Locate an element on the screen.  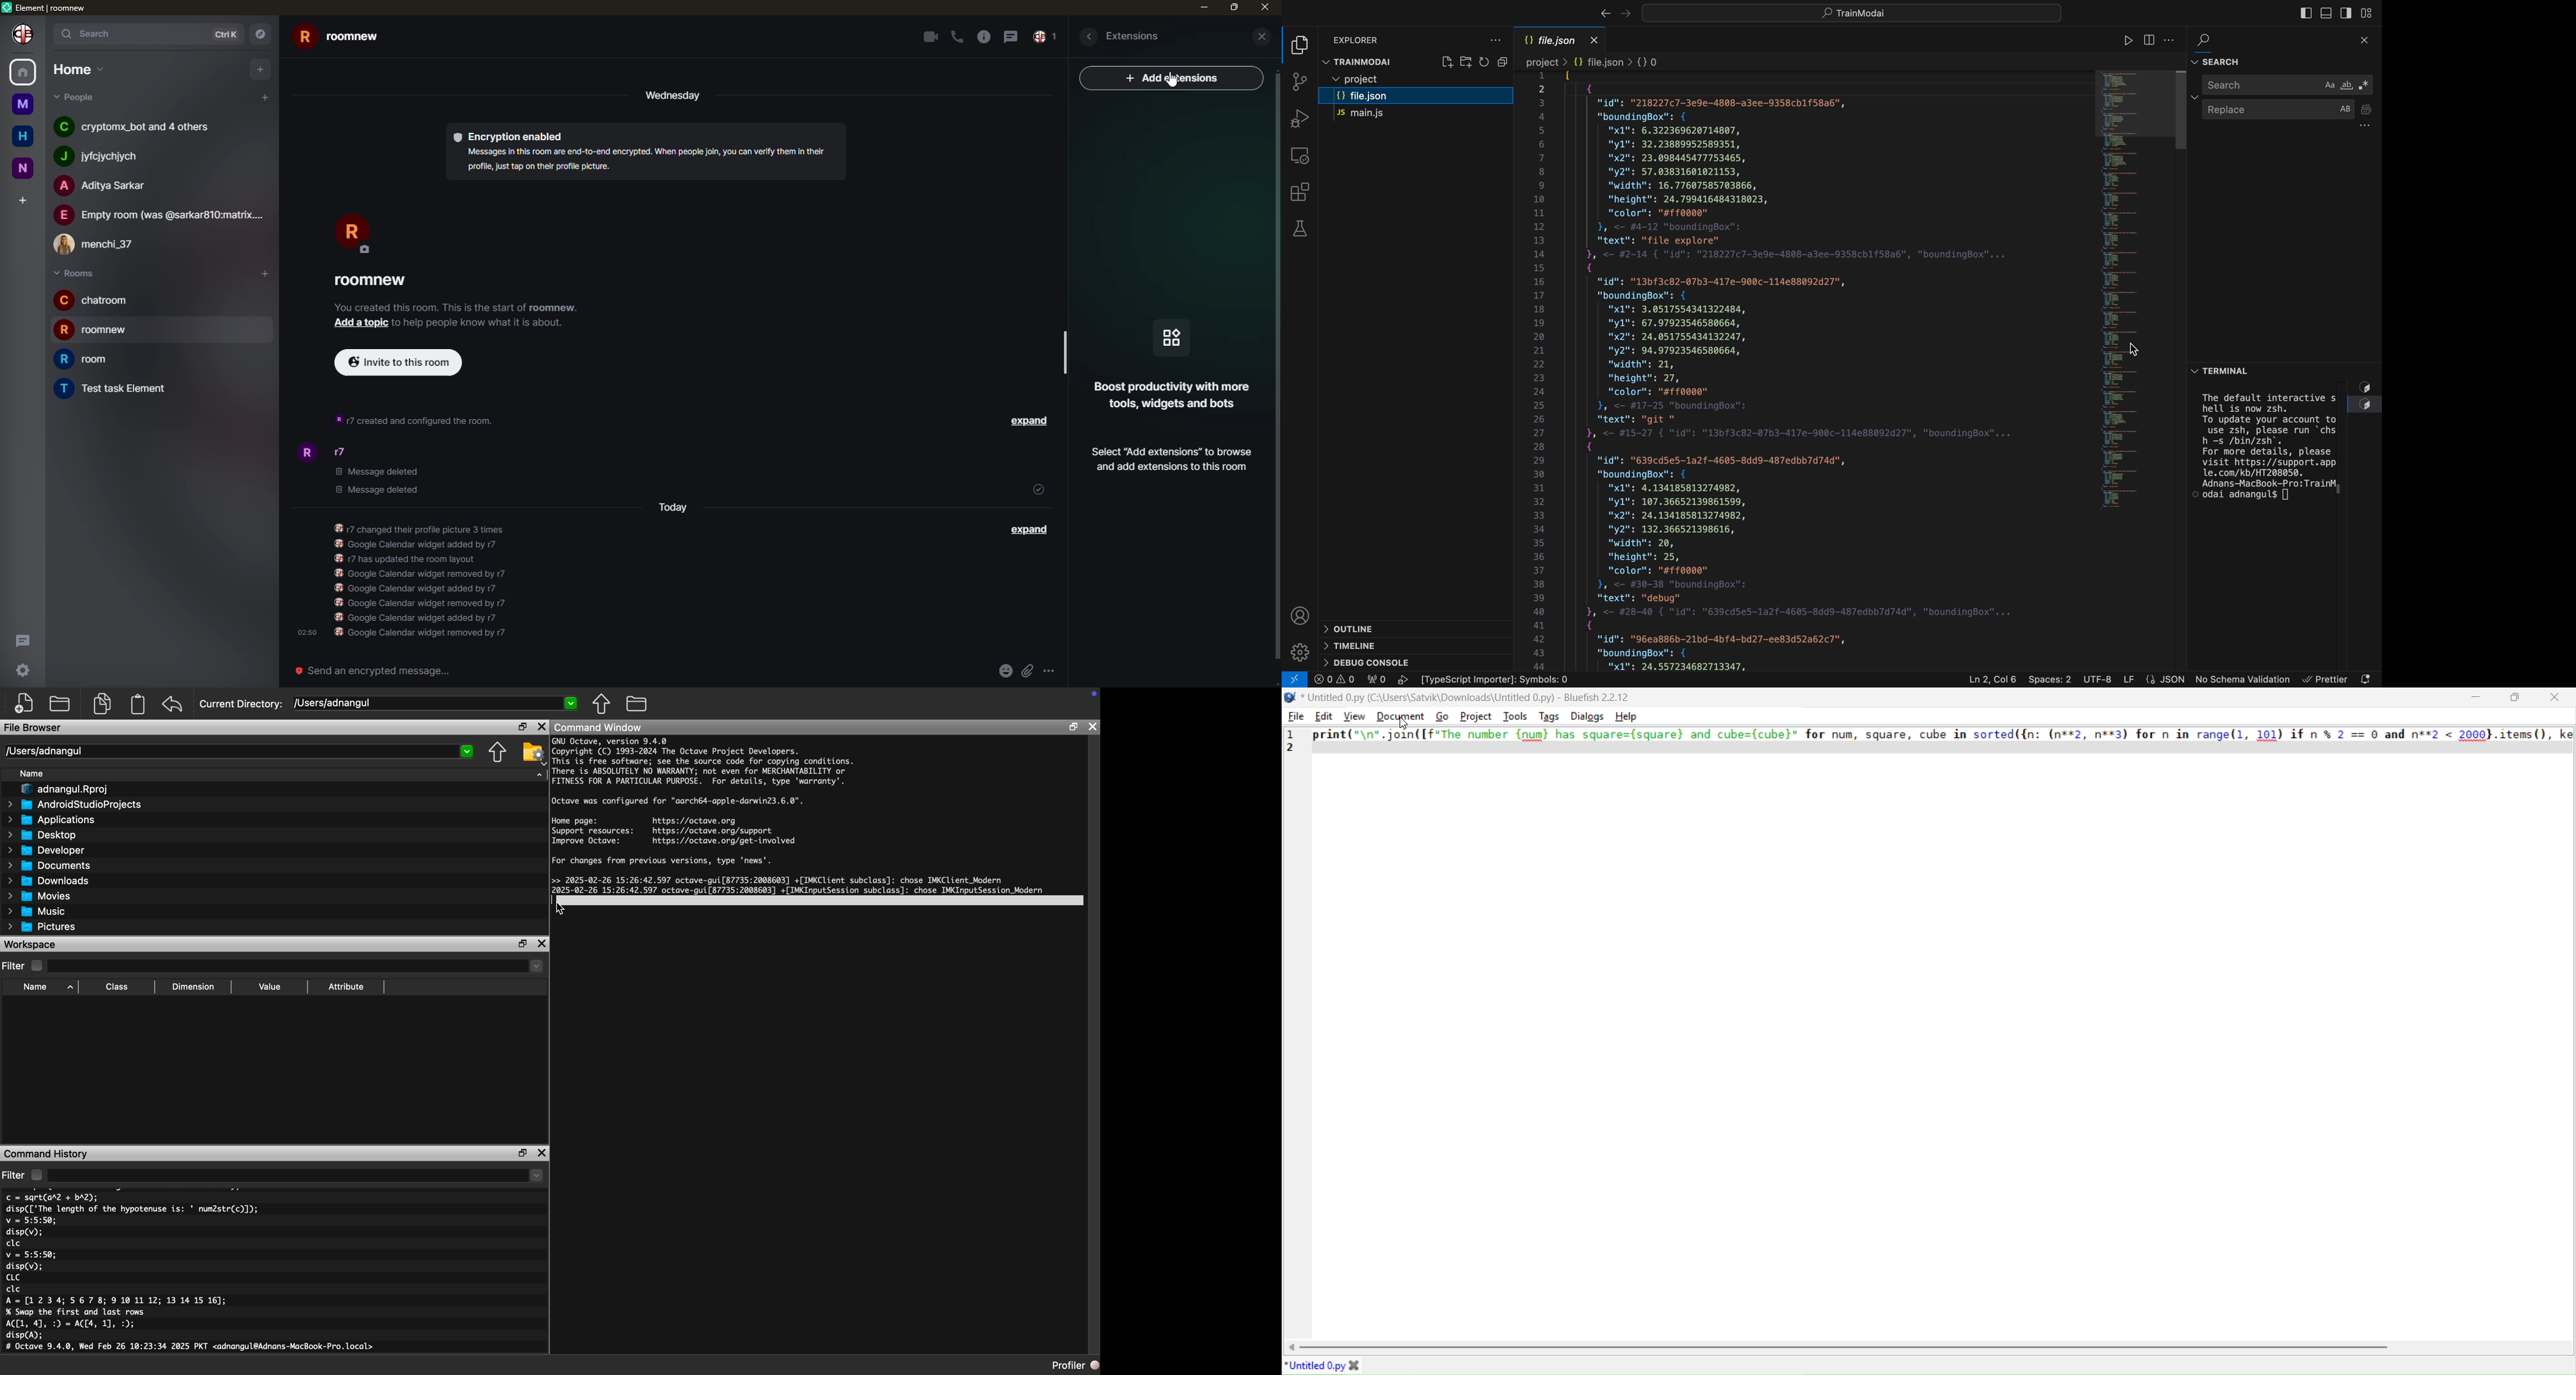
message is located at coordinates (1013, 37).